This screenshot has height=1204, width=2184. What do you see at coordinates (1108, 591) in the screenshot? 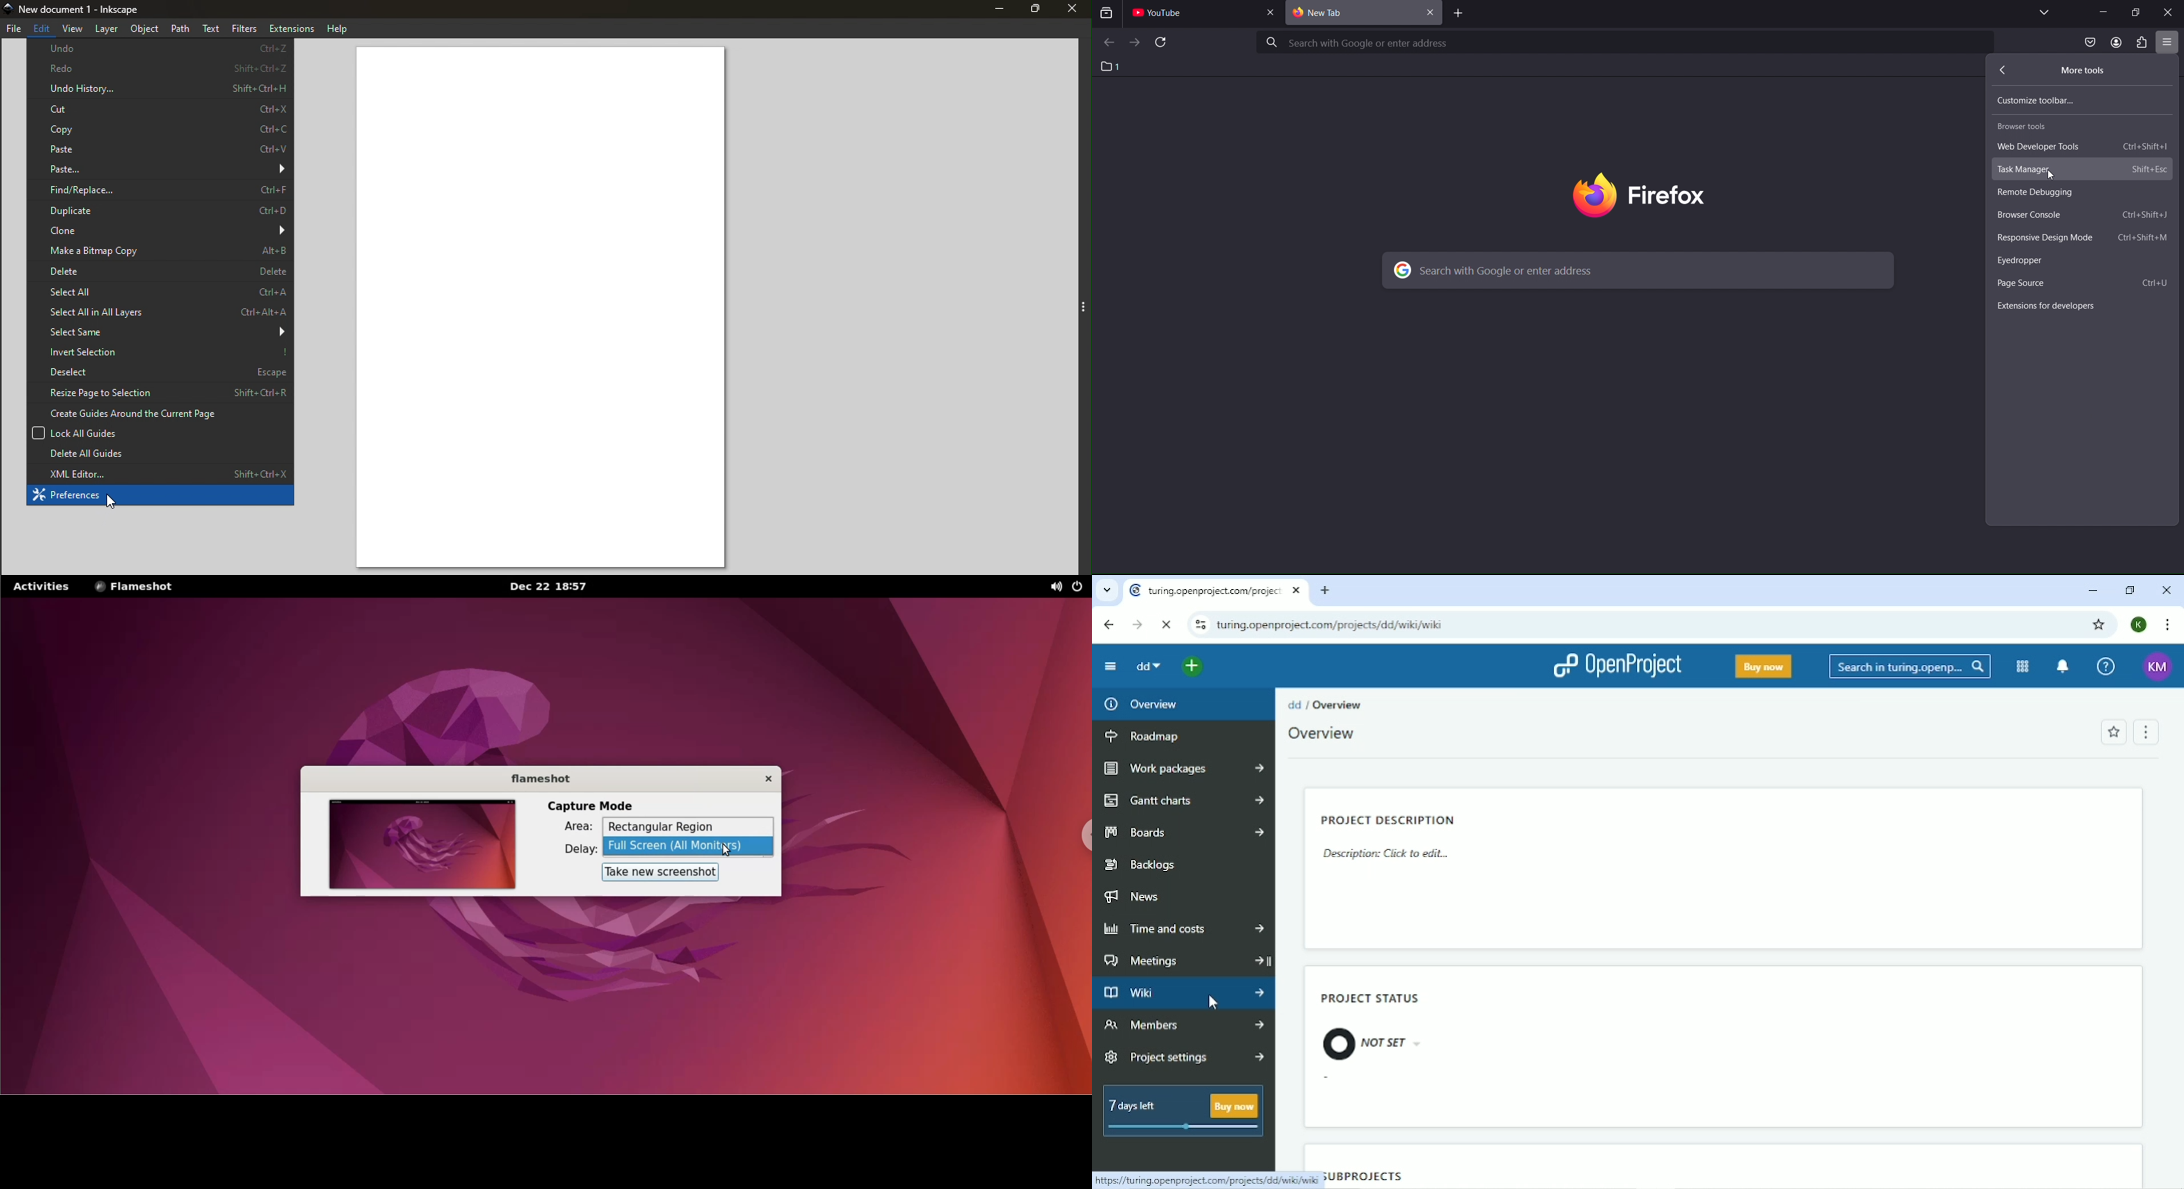
I see `Search tabs` at bounding box center [1108, 591].